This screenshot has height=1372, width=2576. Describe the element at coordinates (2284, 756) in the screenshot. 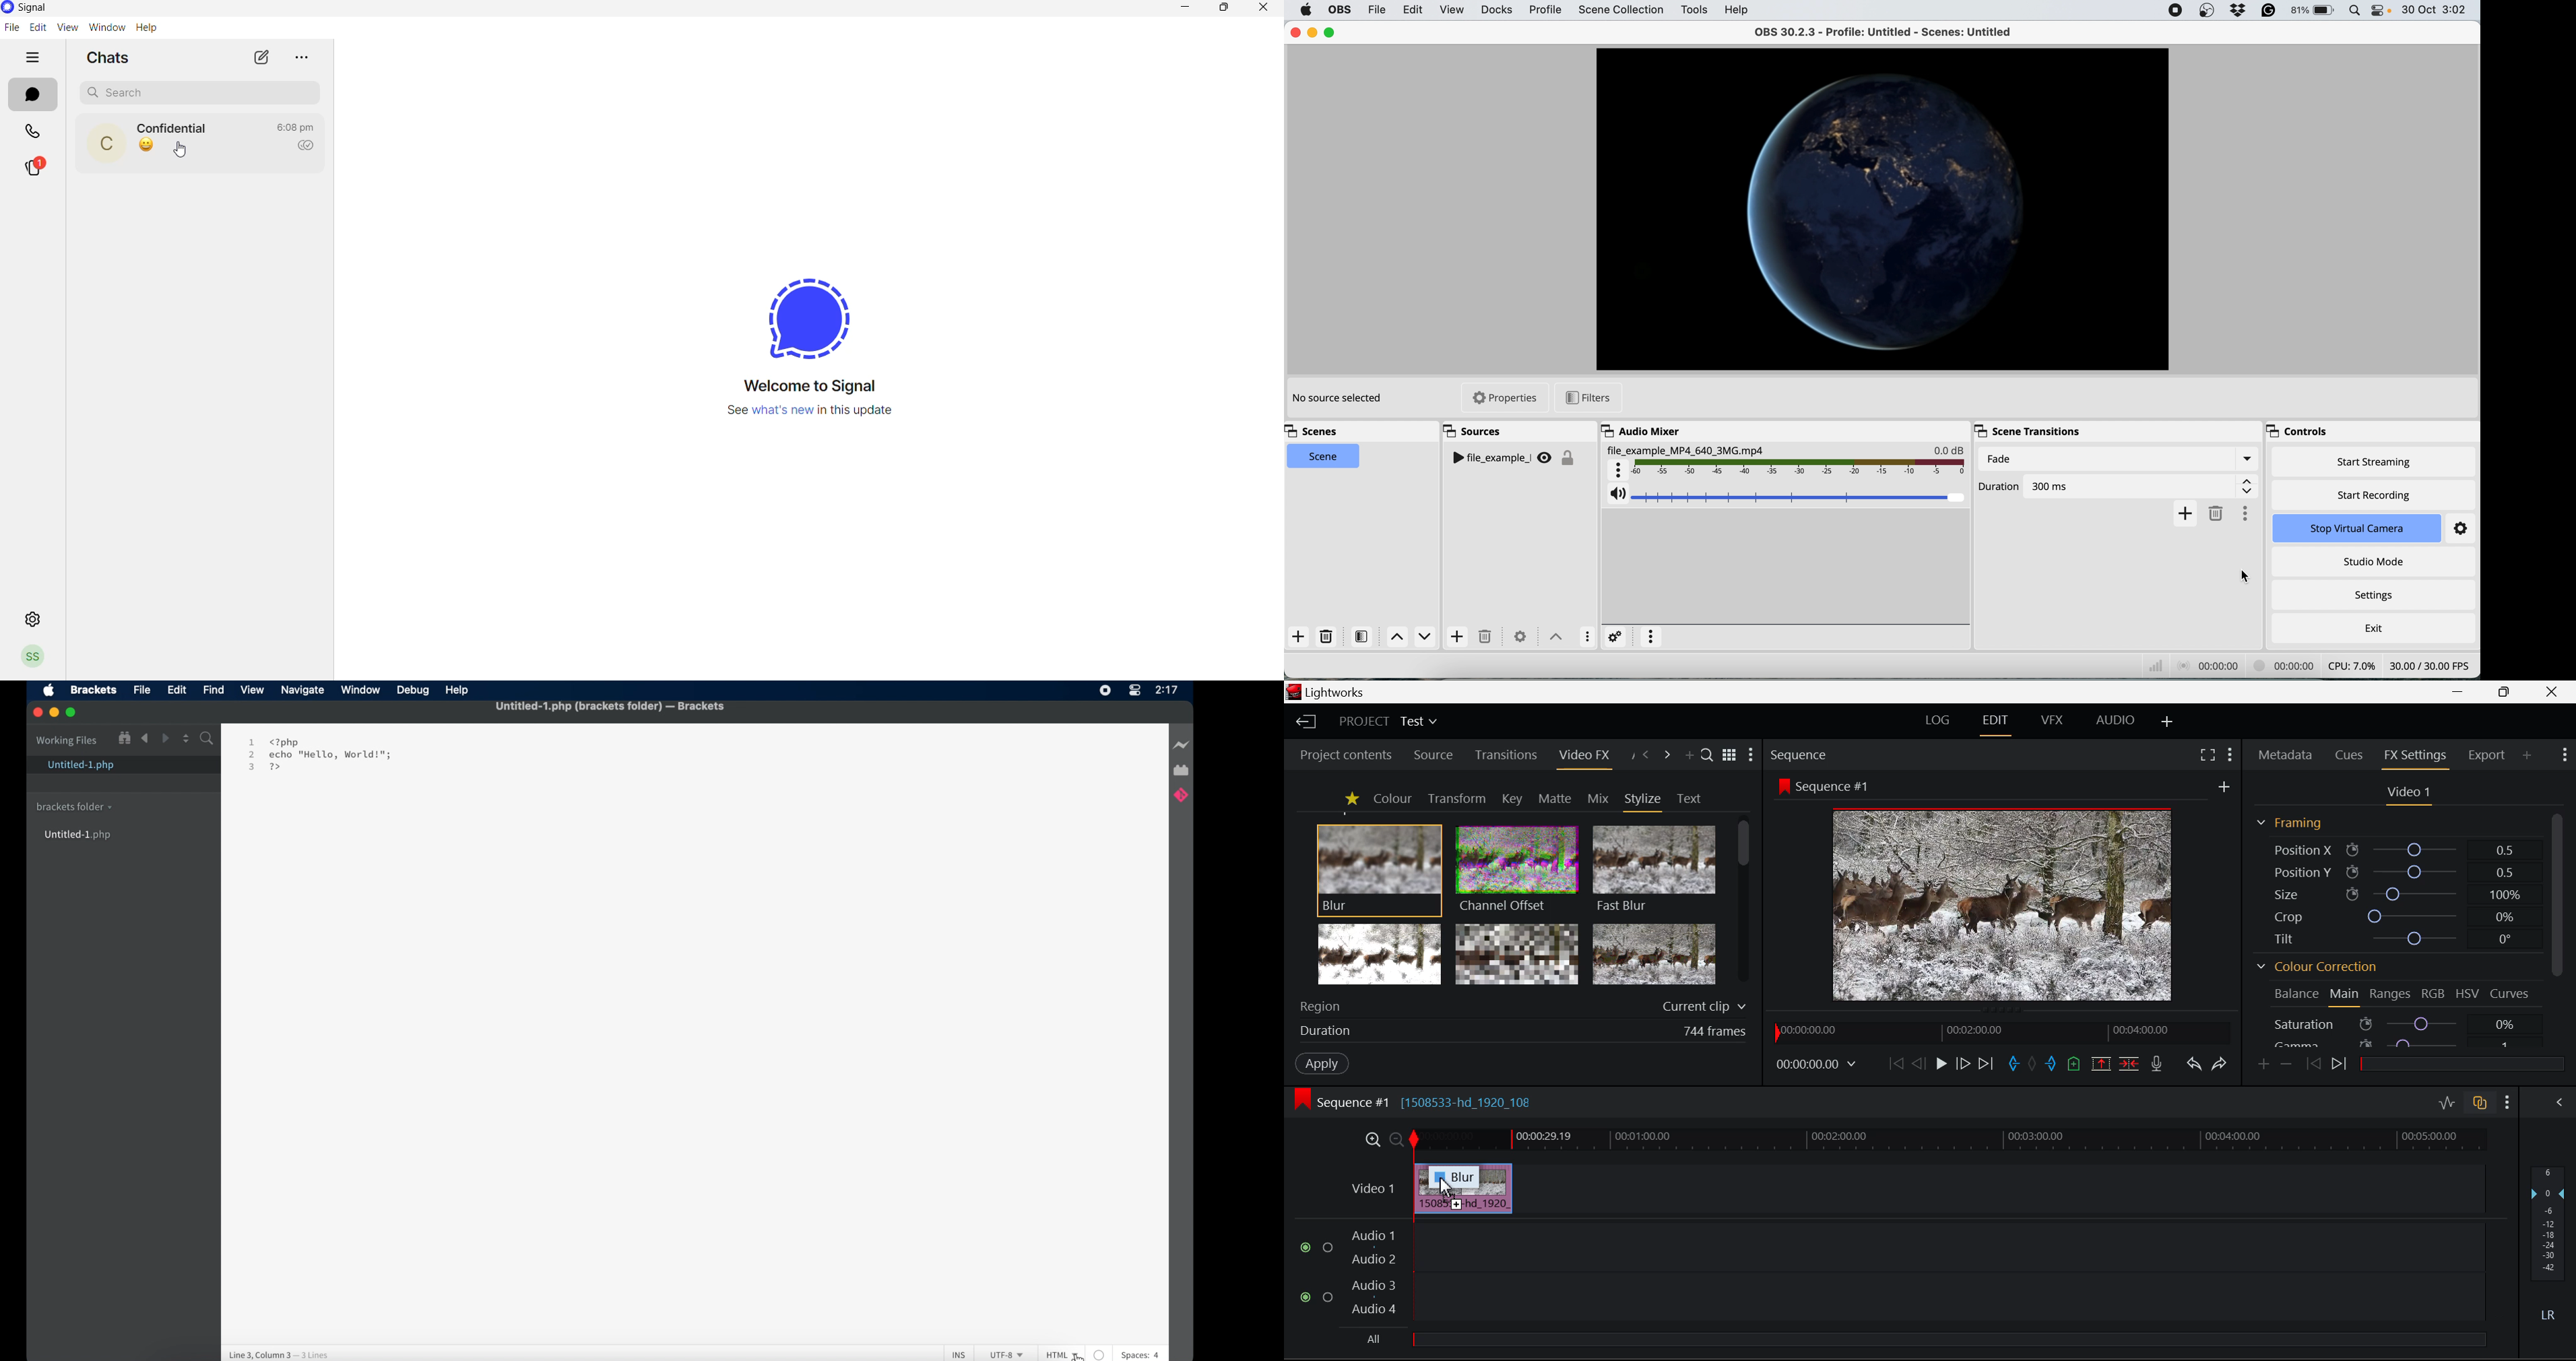

I see `Metadata Panel` at that location.